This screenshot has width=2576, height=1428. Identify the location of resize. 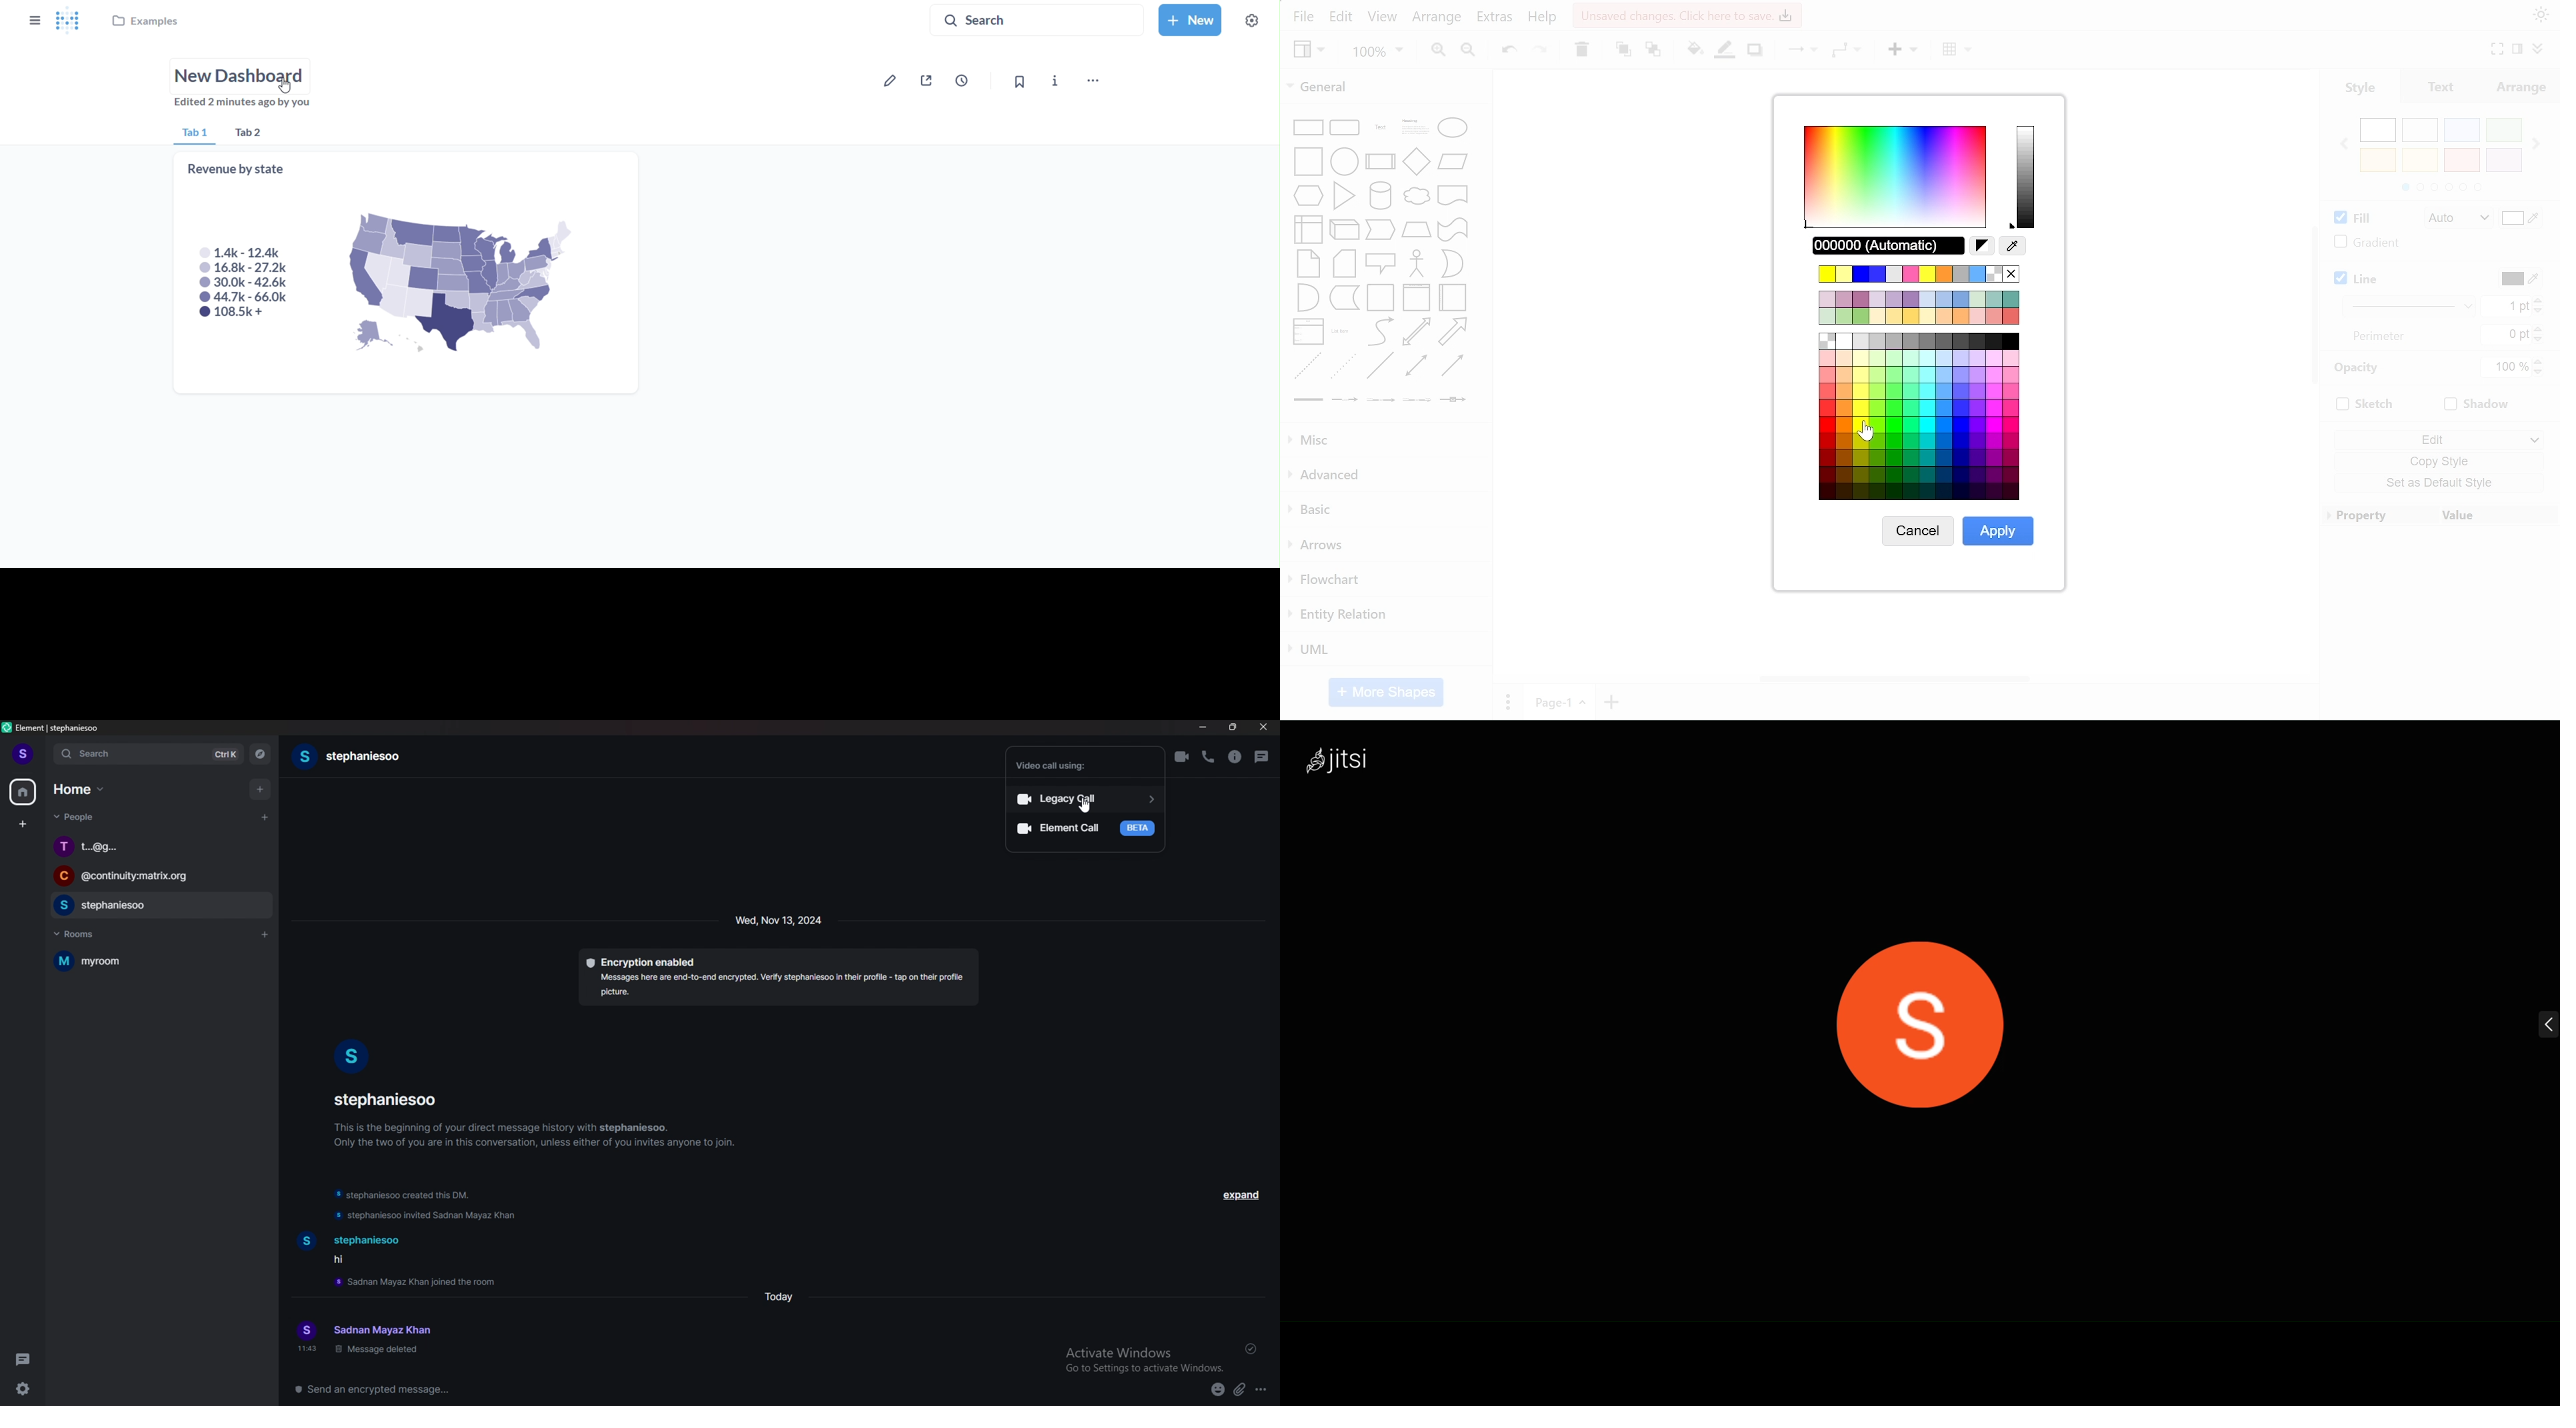
(1235, 727).